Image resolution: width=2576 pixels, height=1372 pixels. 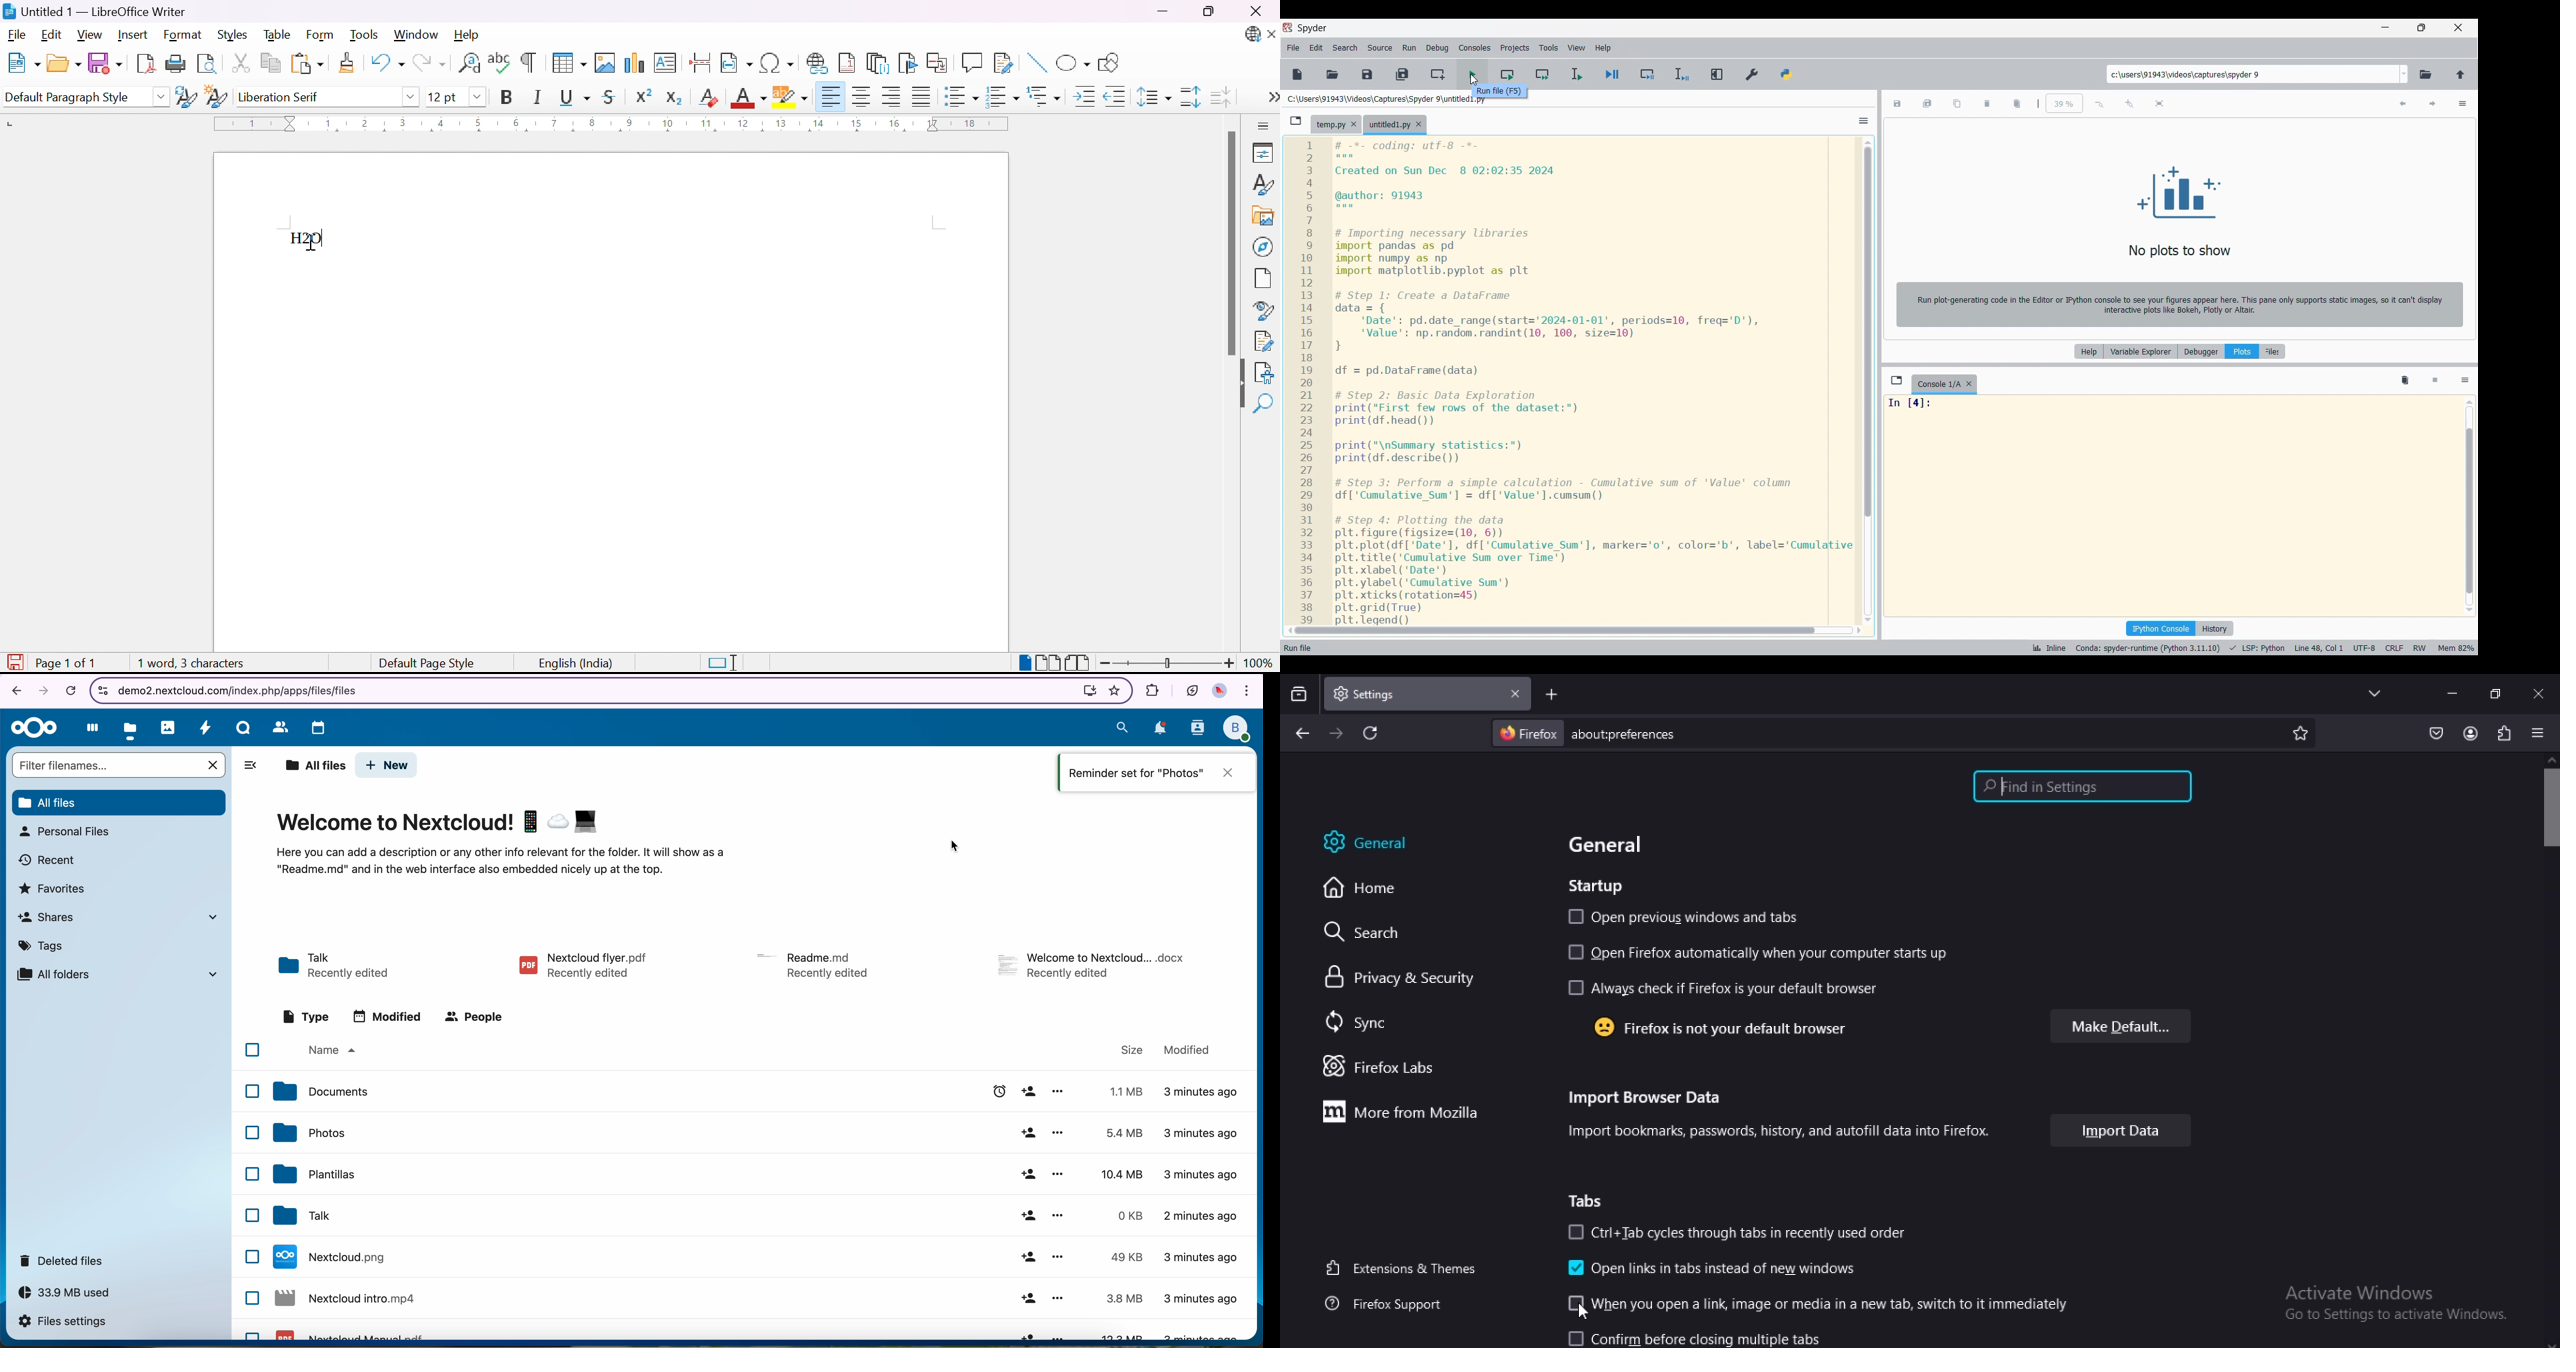 I want to click on general, so click(x=1365, y=842).